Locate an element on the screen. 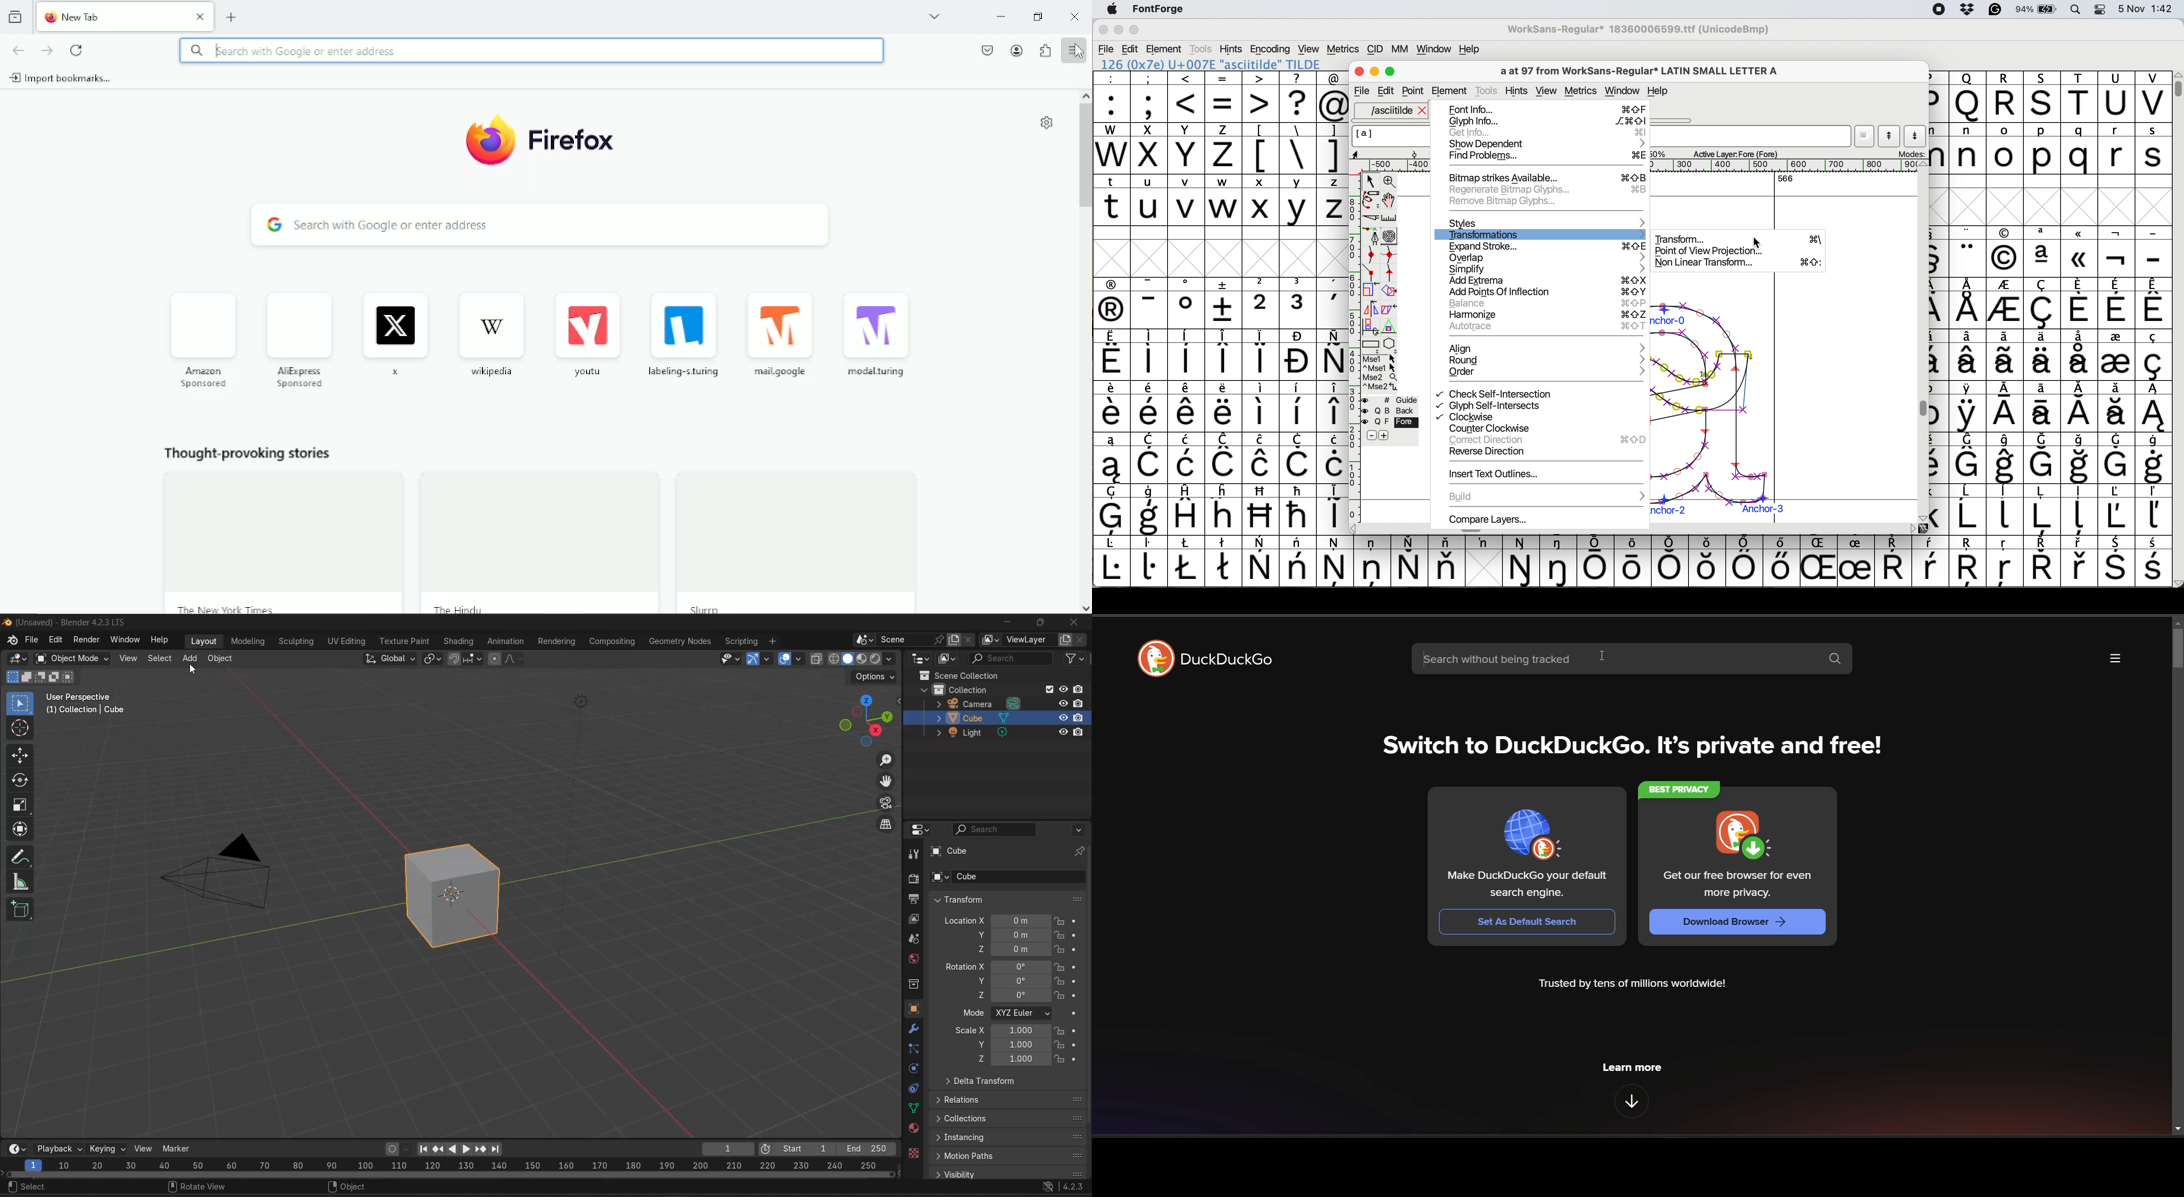 This screenshot has width=2184, height=1204. window is located at coordinates (1624, 92).